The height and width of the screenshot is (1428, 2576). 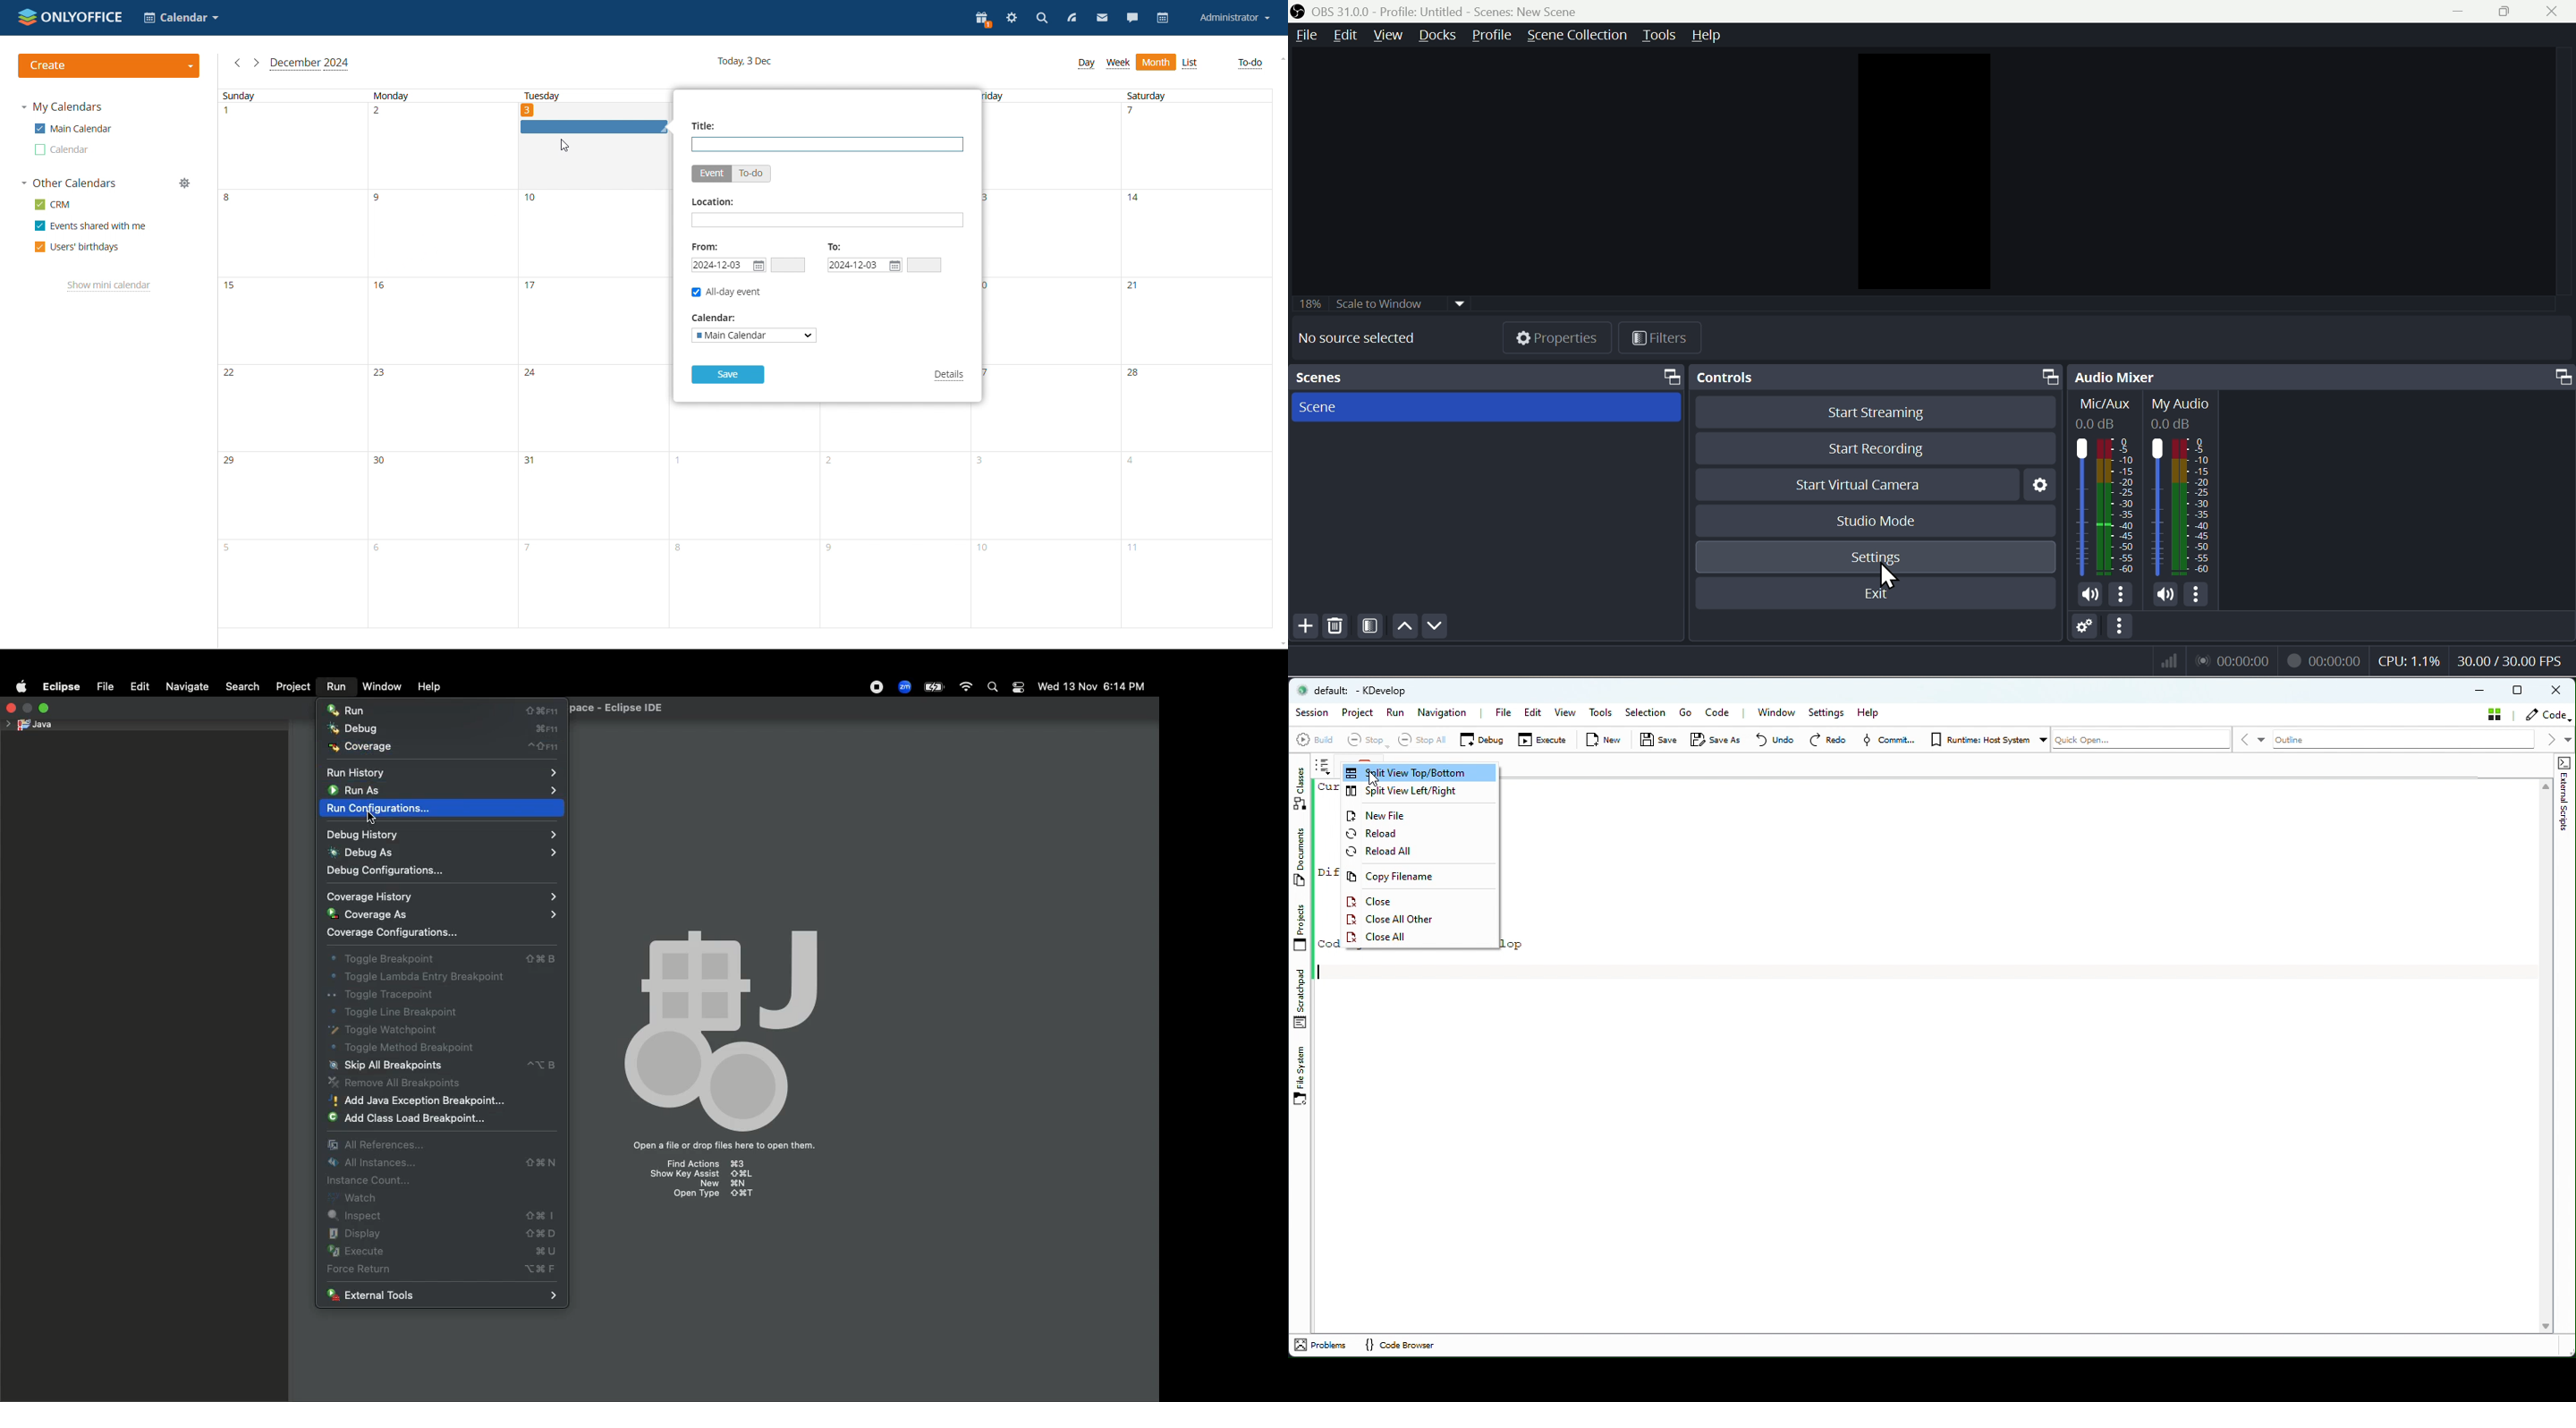 What do you see at coordinates (441, 1251) in the screenshot?
I see `Execute` at bounding box center [441, 1251].